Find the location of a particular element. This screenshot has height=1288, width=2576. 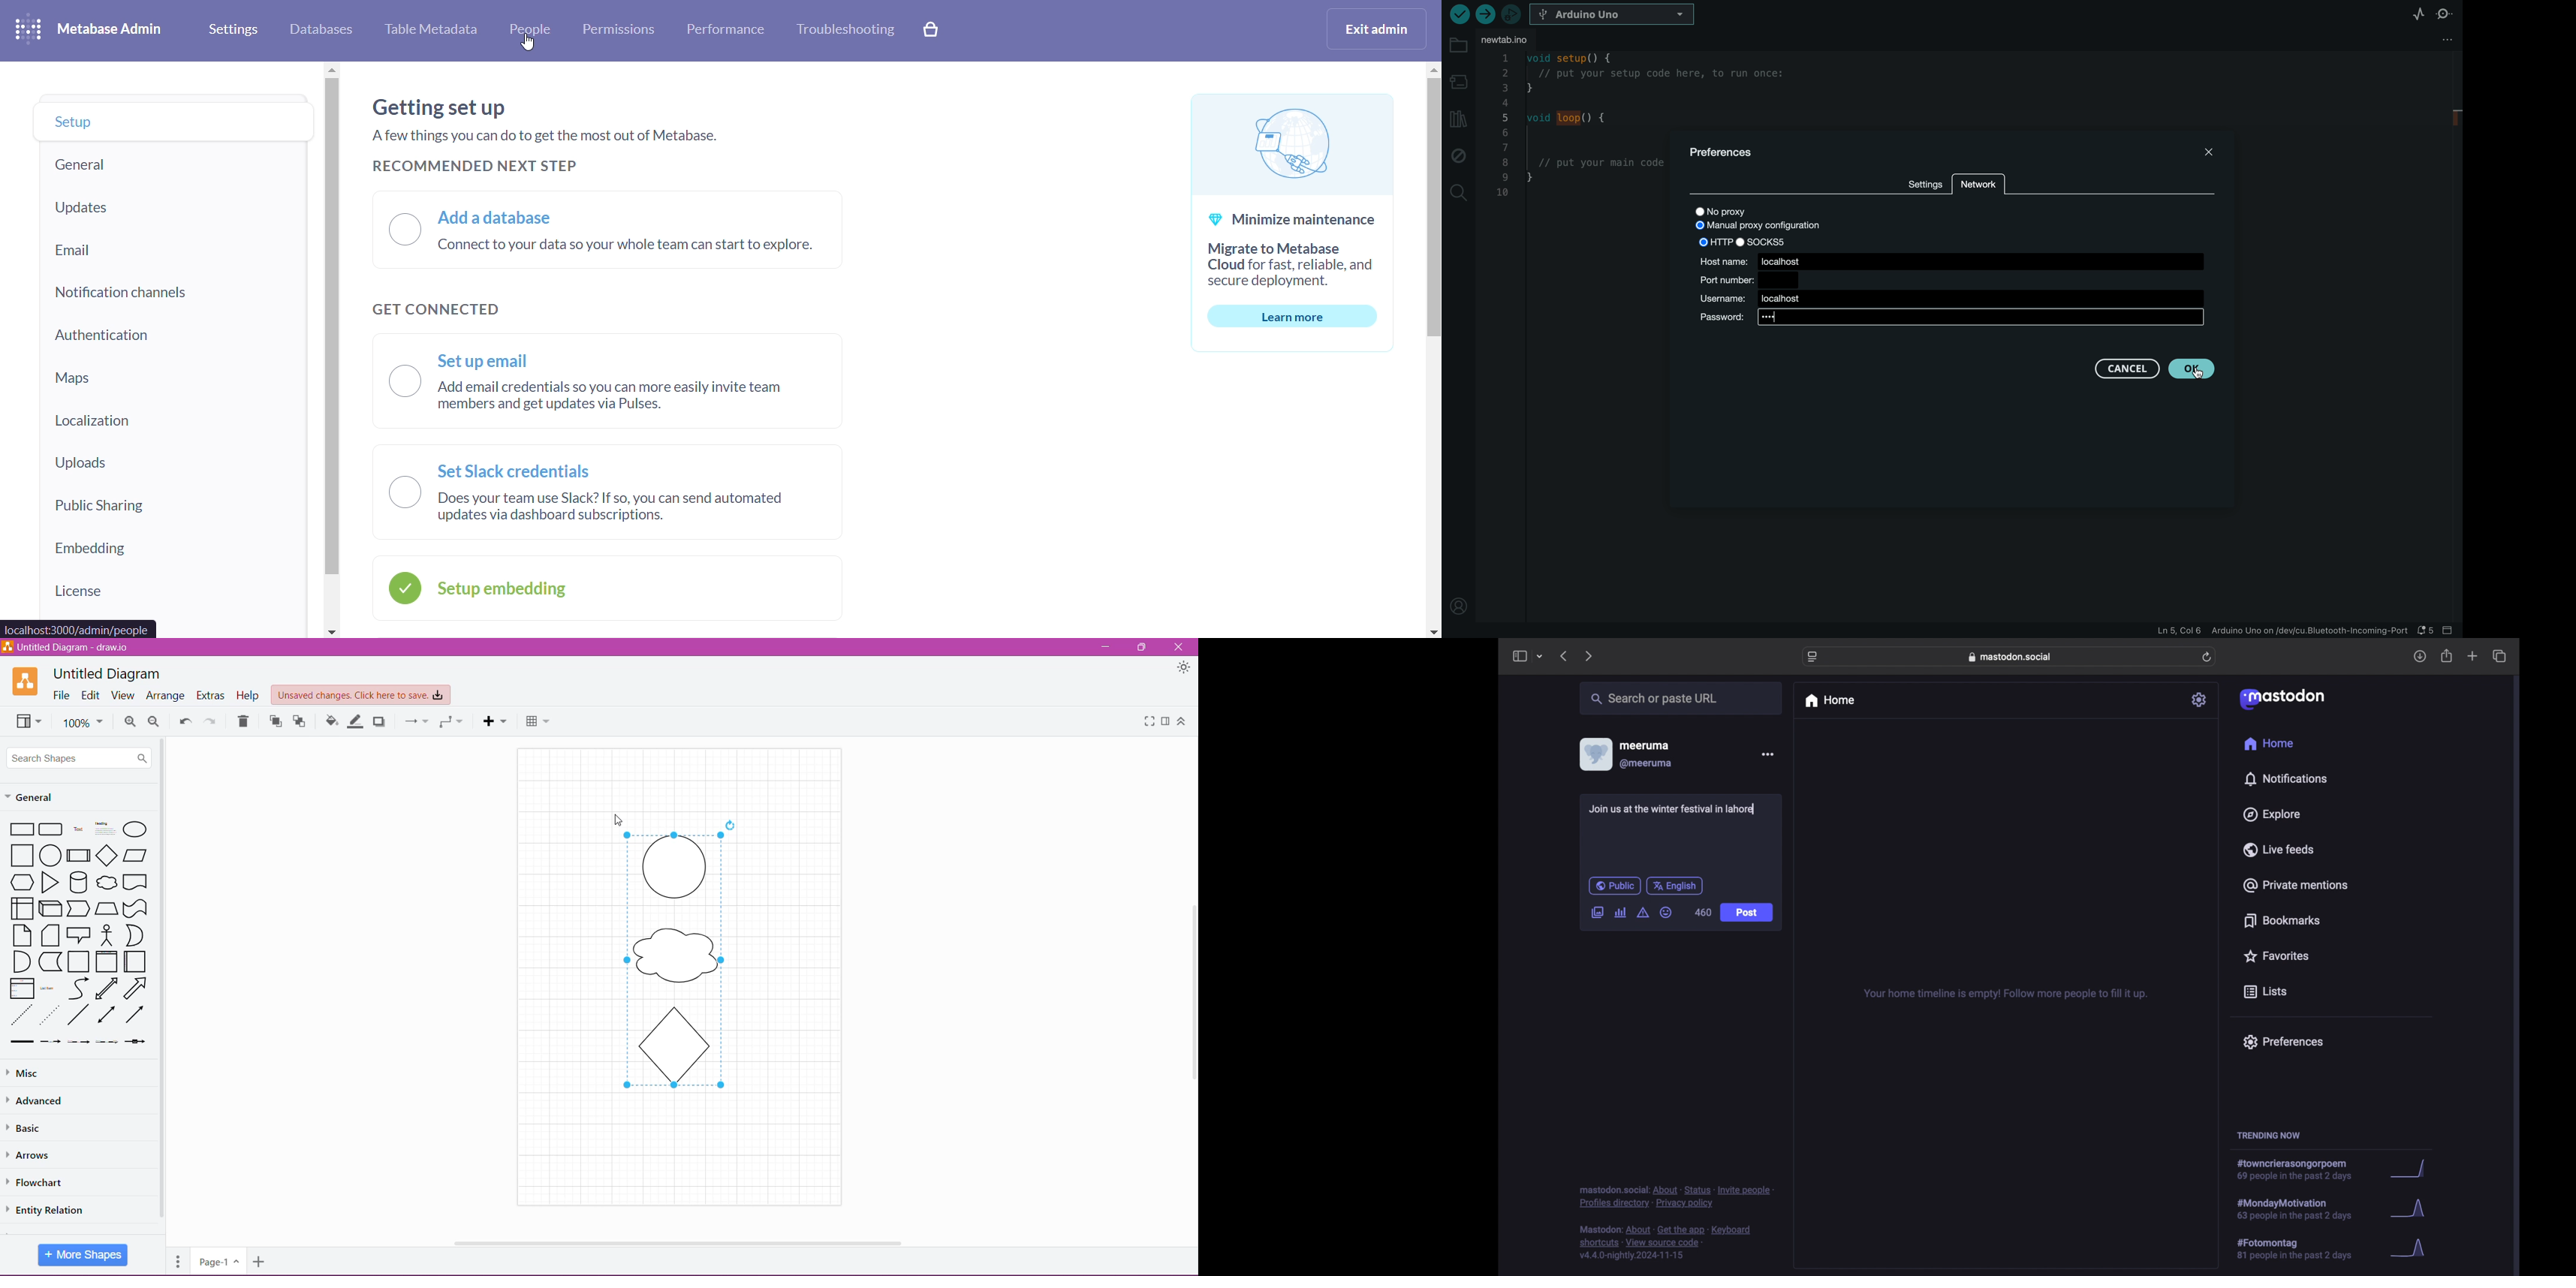

debugger is located at coordinates (1512, 14).